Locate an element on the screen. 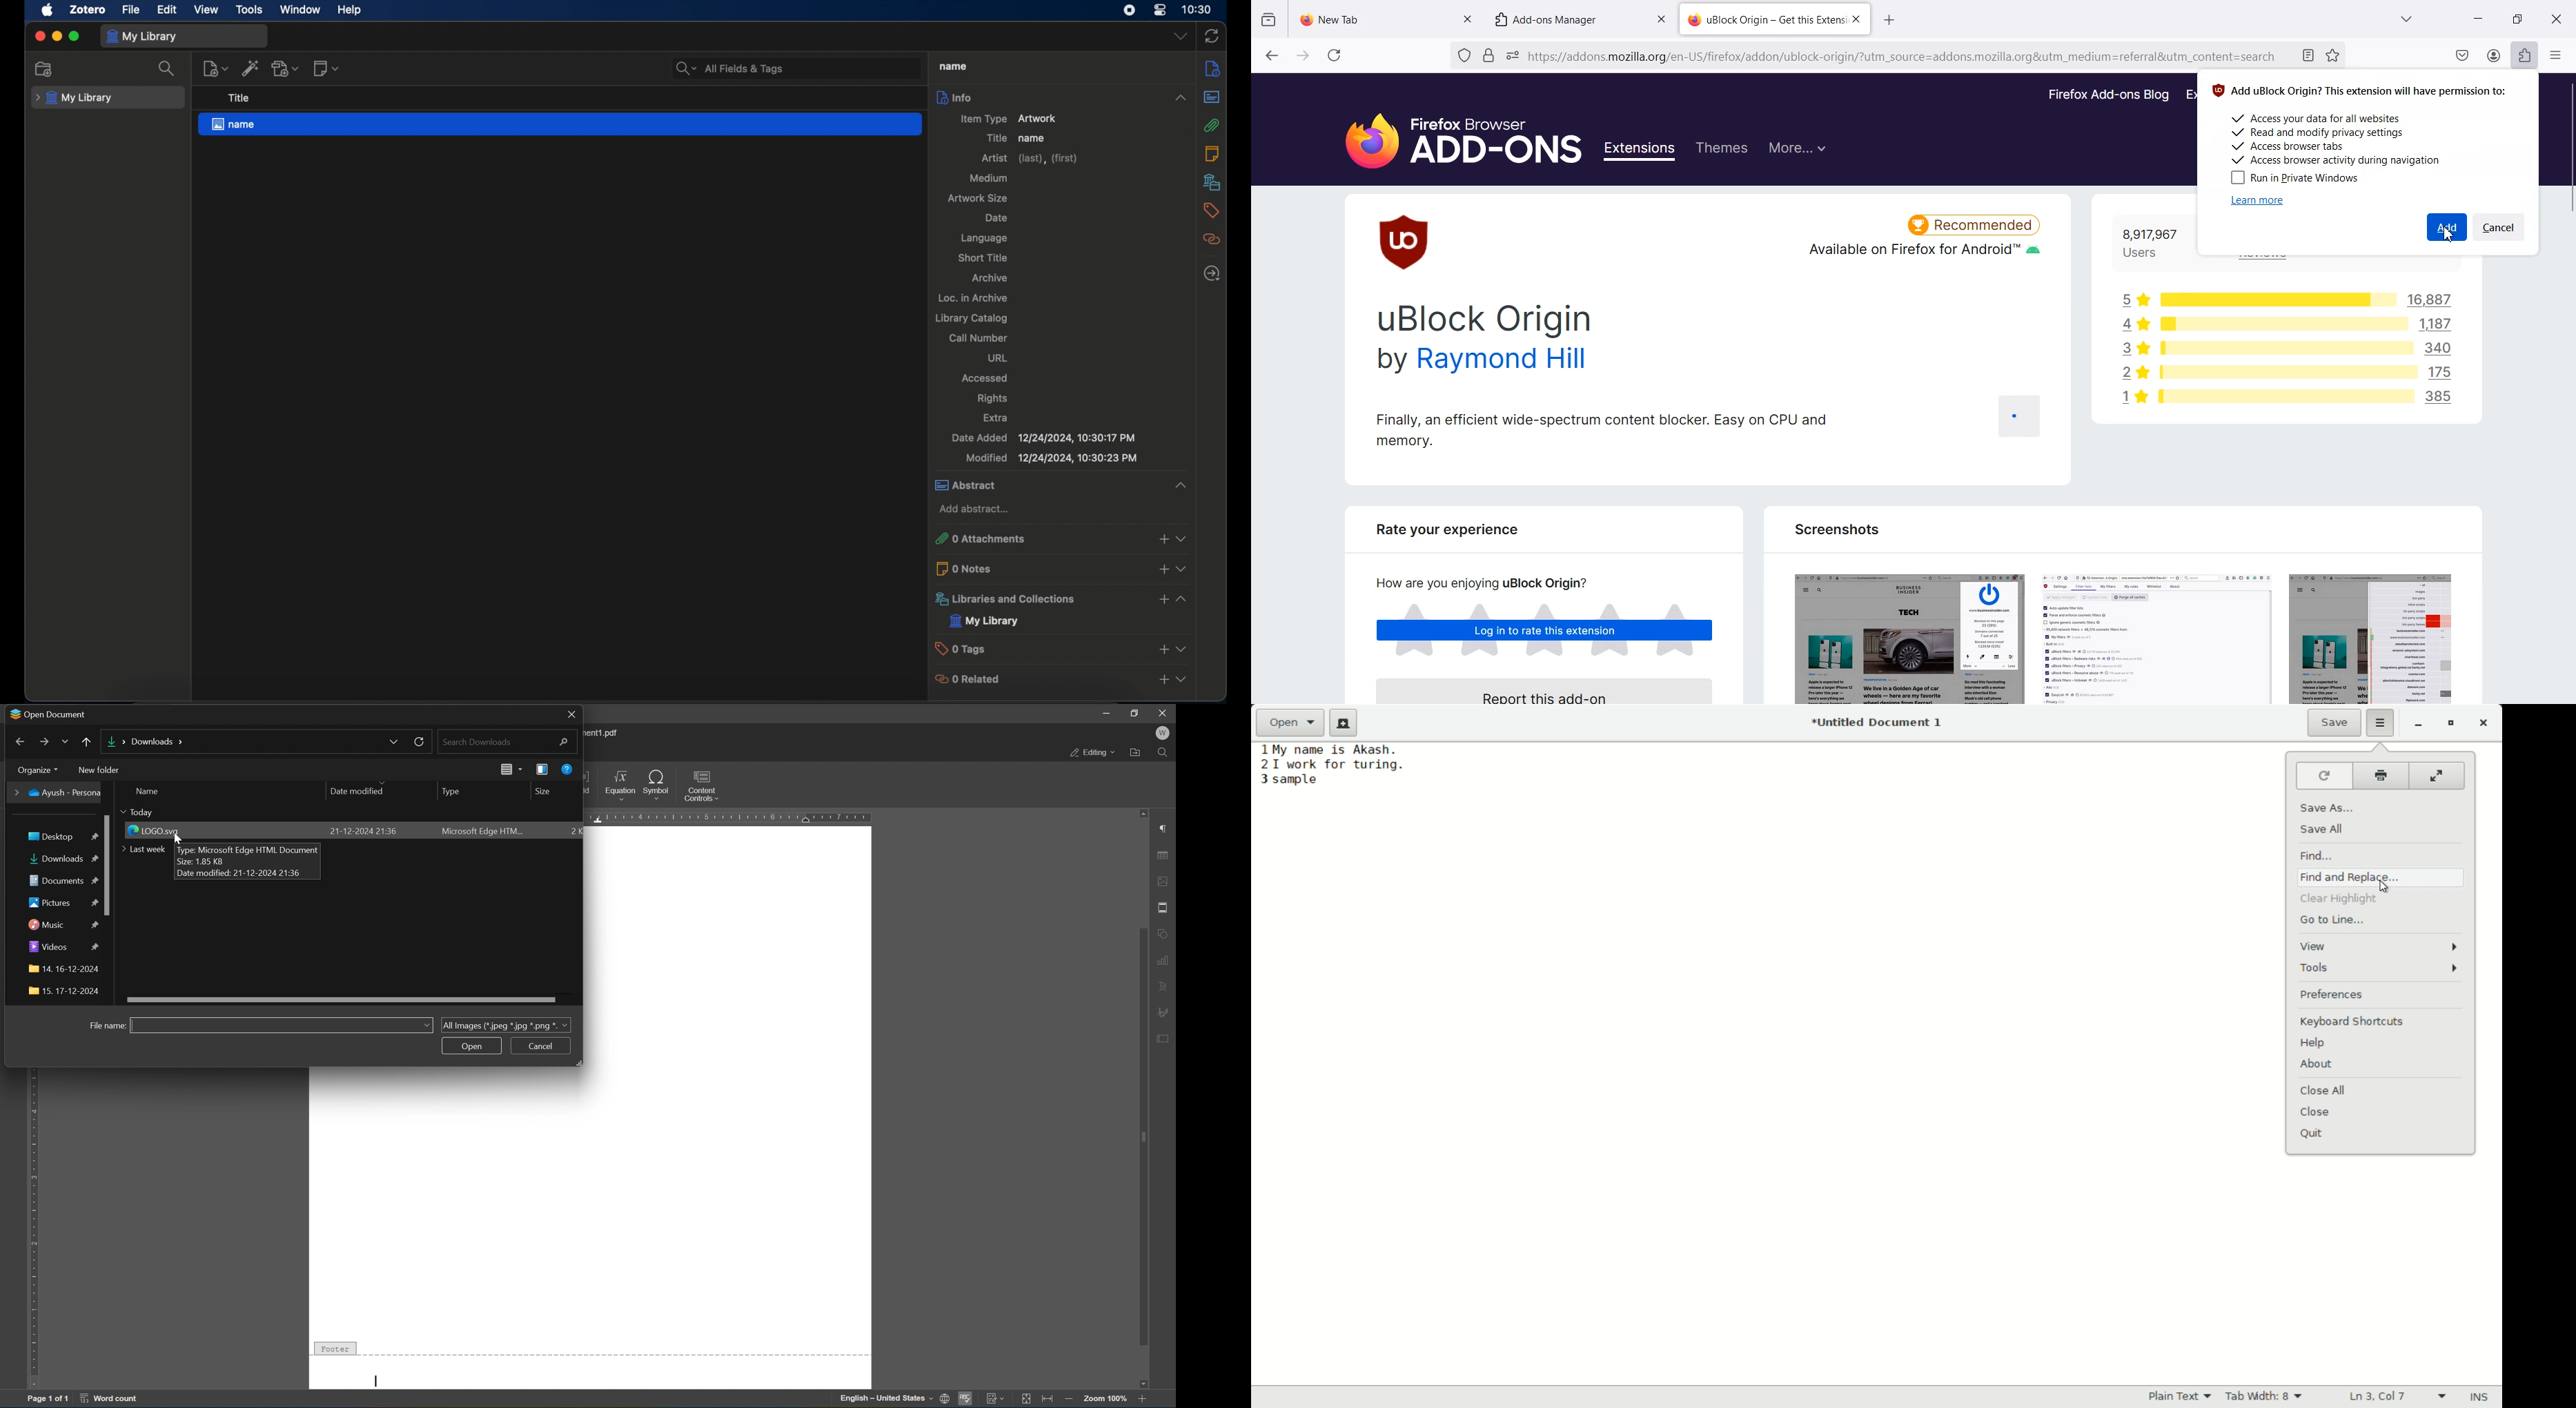  Firefox Add-ons Blog is located at coordinates (2109, 95).